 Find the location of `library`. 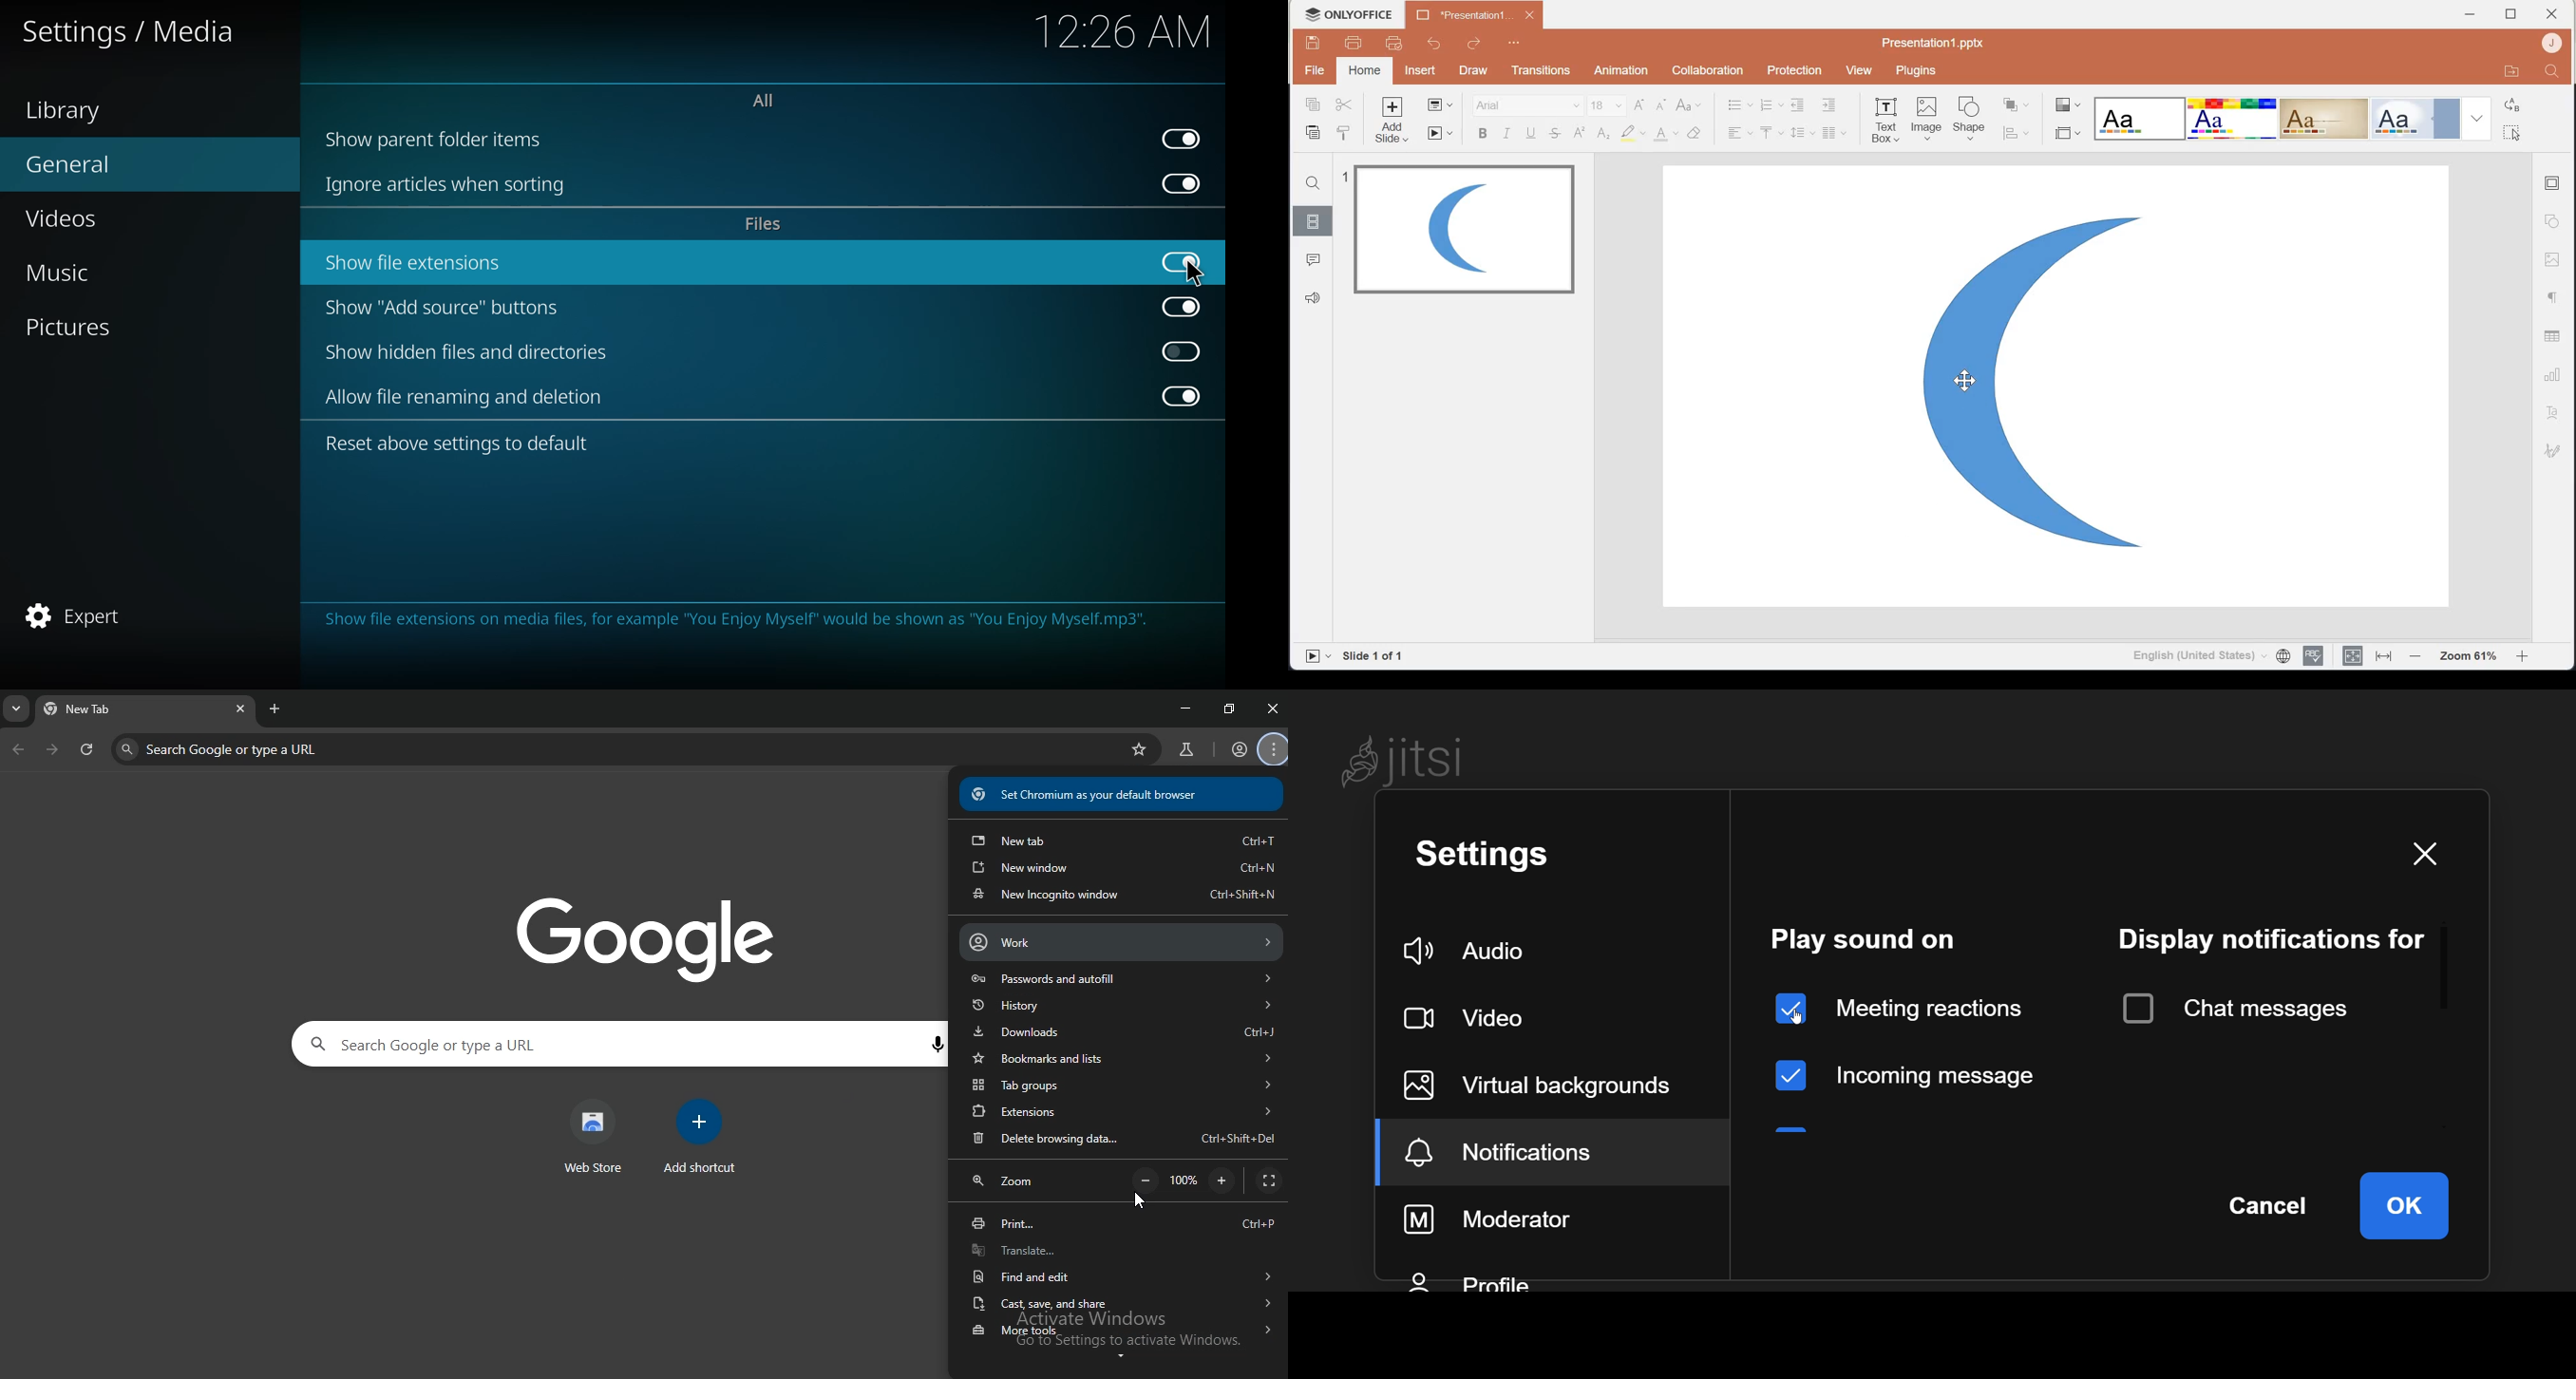

library is located at coordinates (77, 114).